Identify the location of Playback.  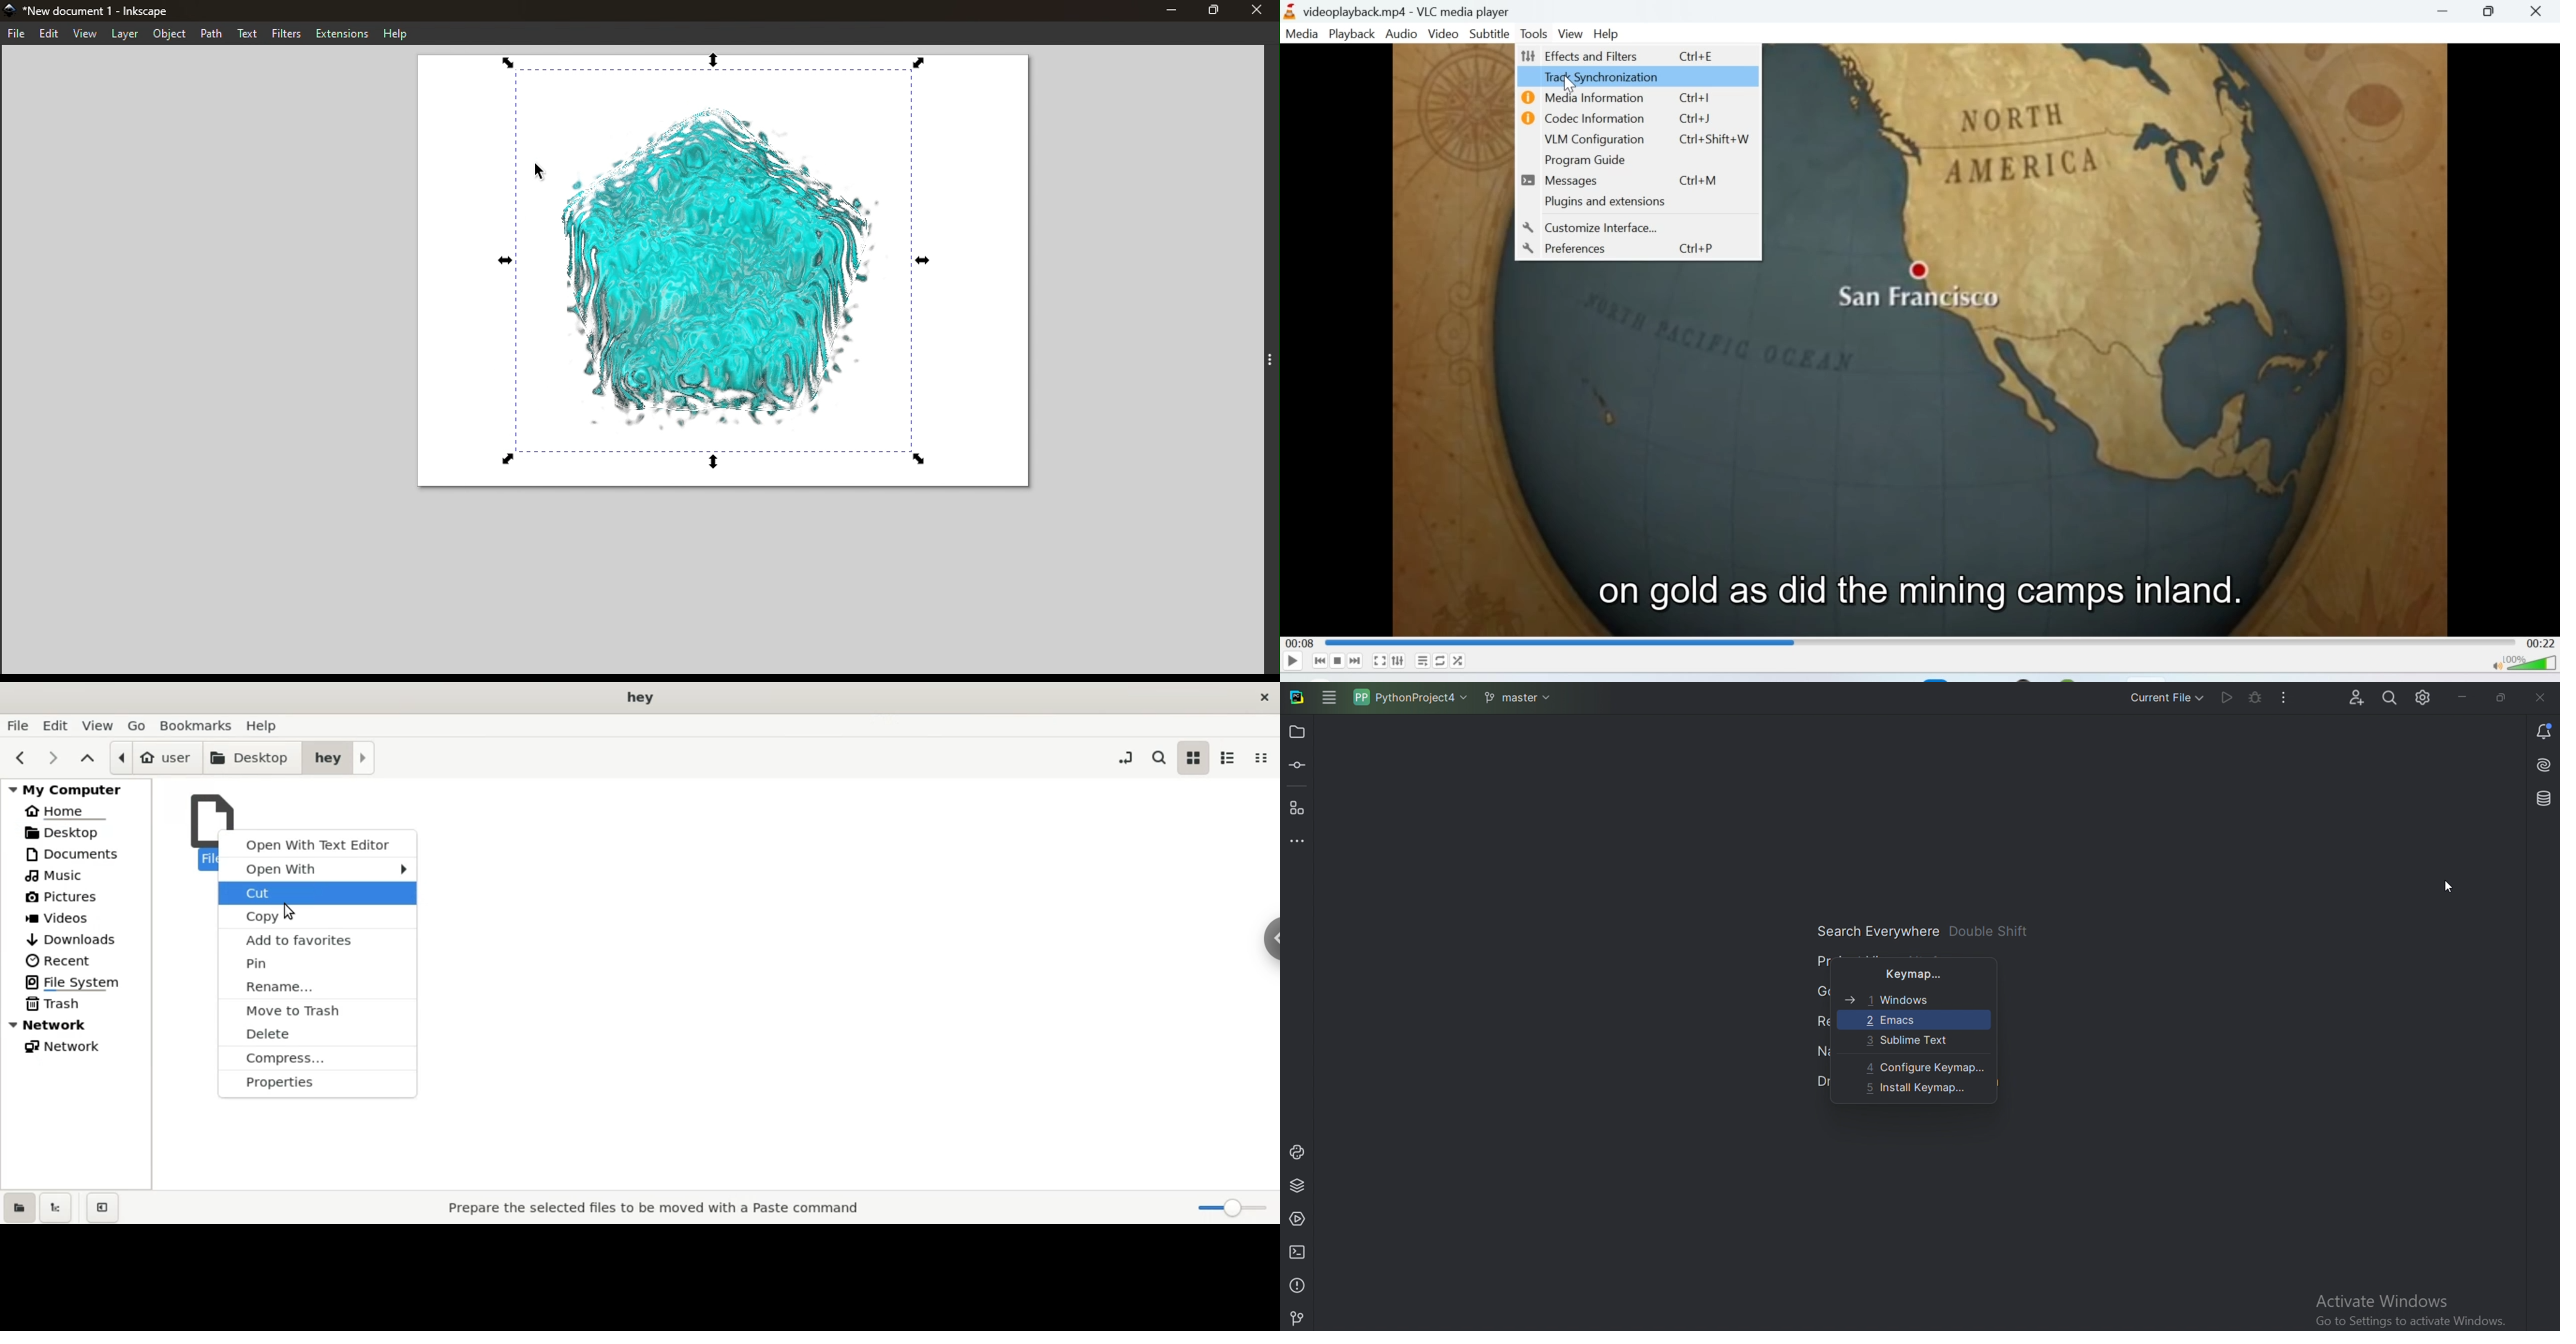
(1352, 34).